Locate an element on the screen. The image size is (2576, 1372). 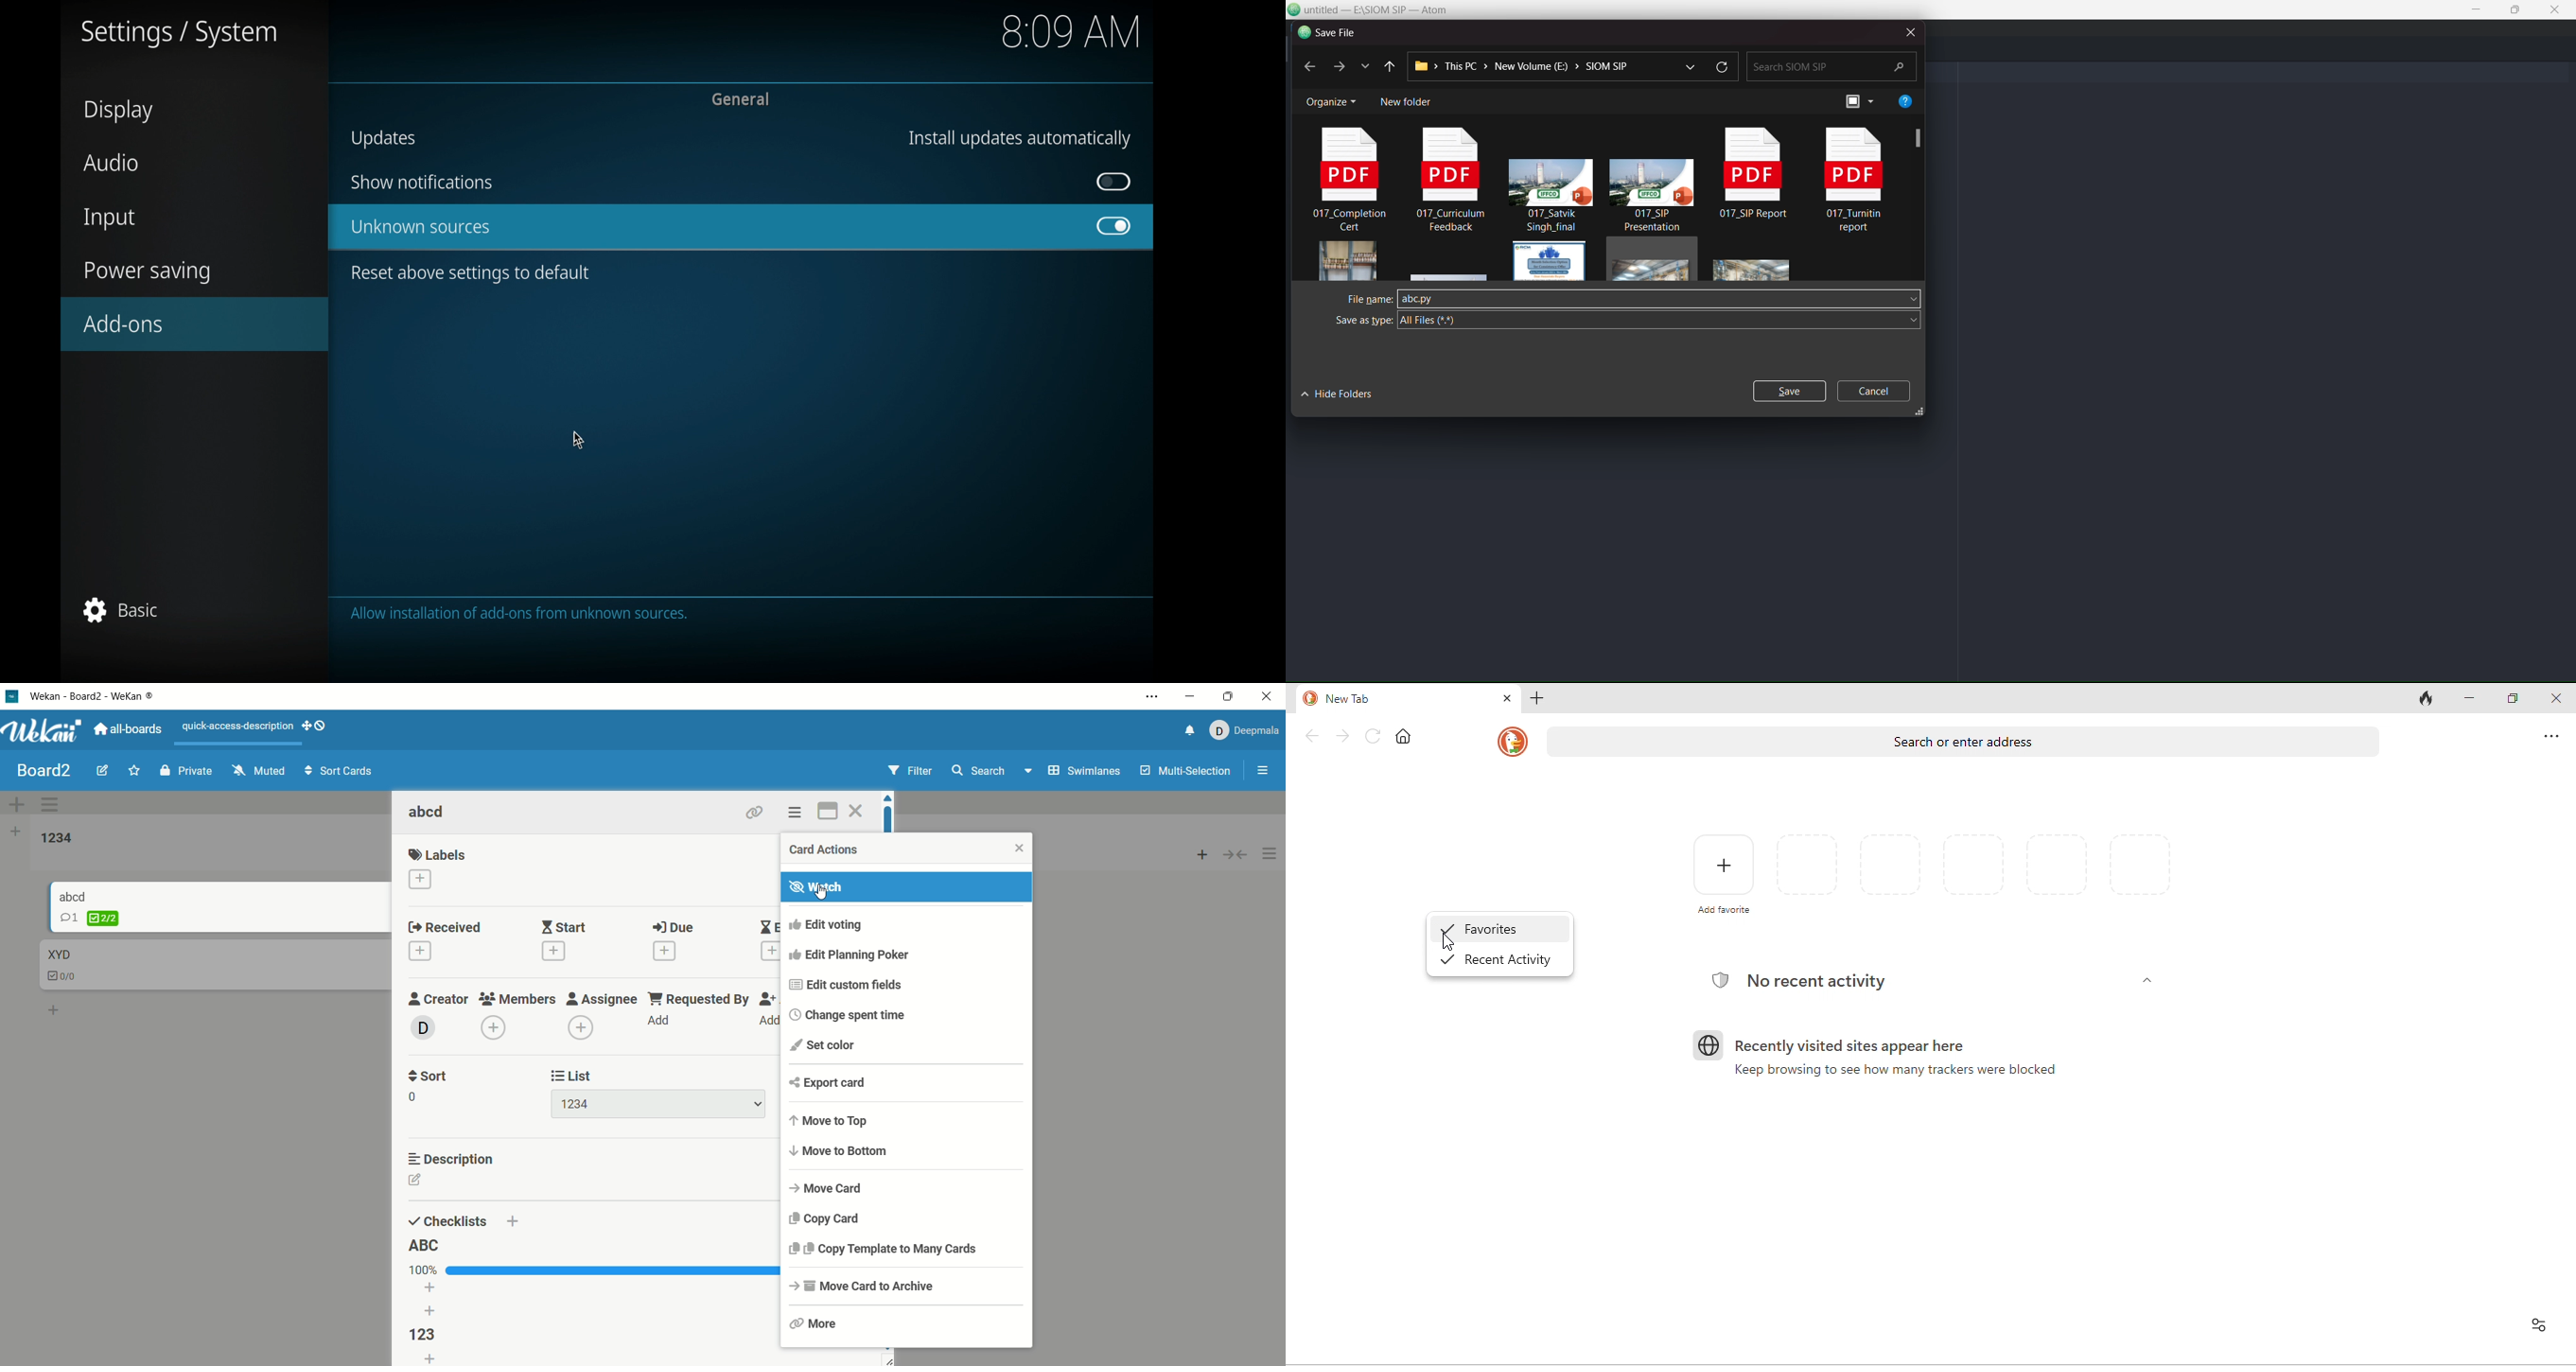
unknown sources is located at coordinates (421, 228).